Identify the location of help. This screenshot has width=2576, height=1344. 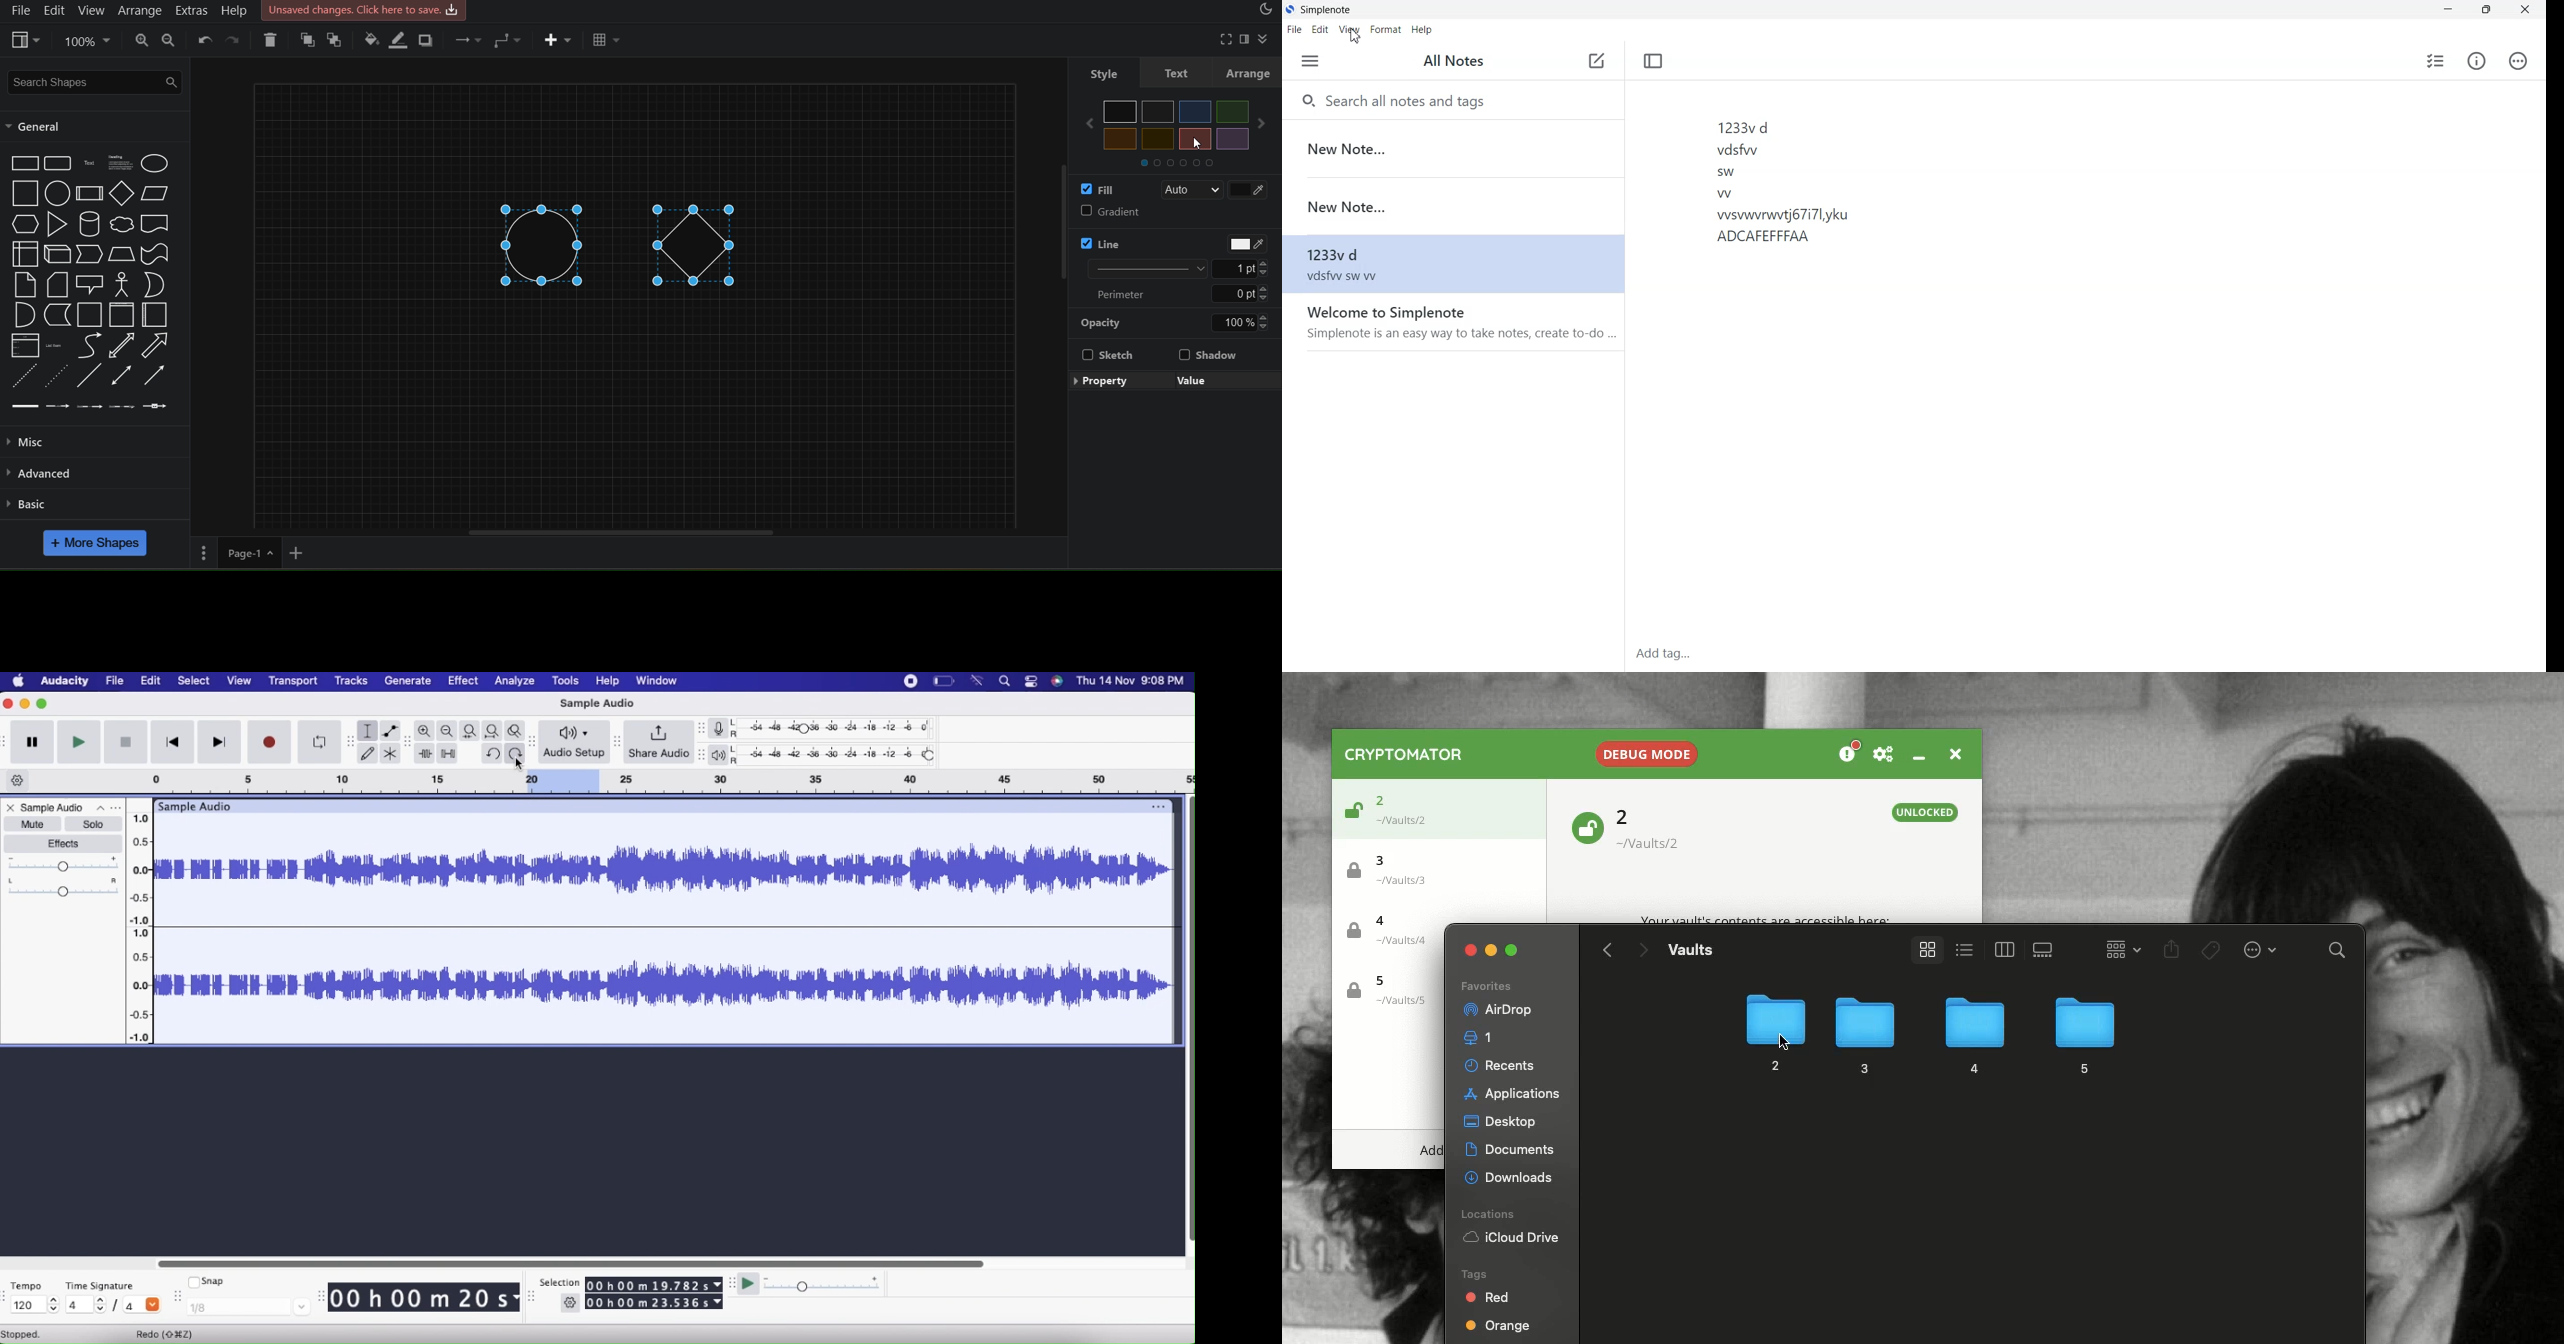
(234, 10).